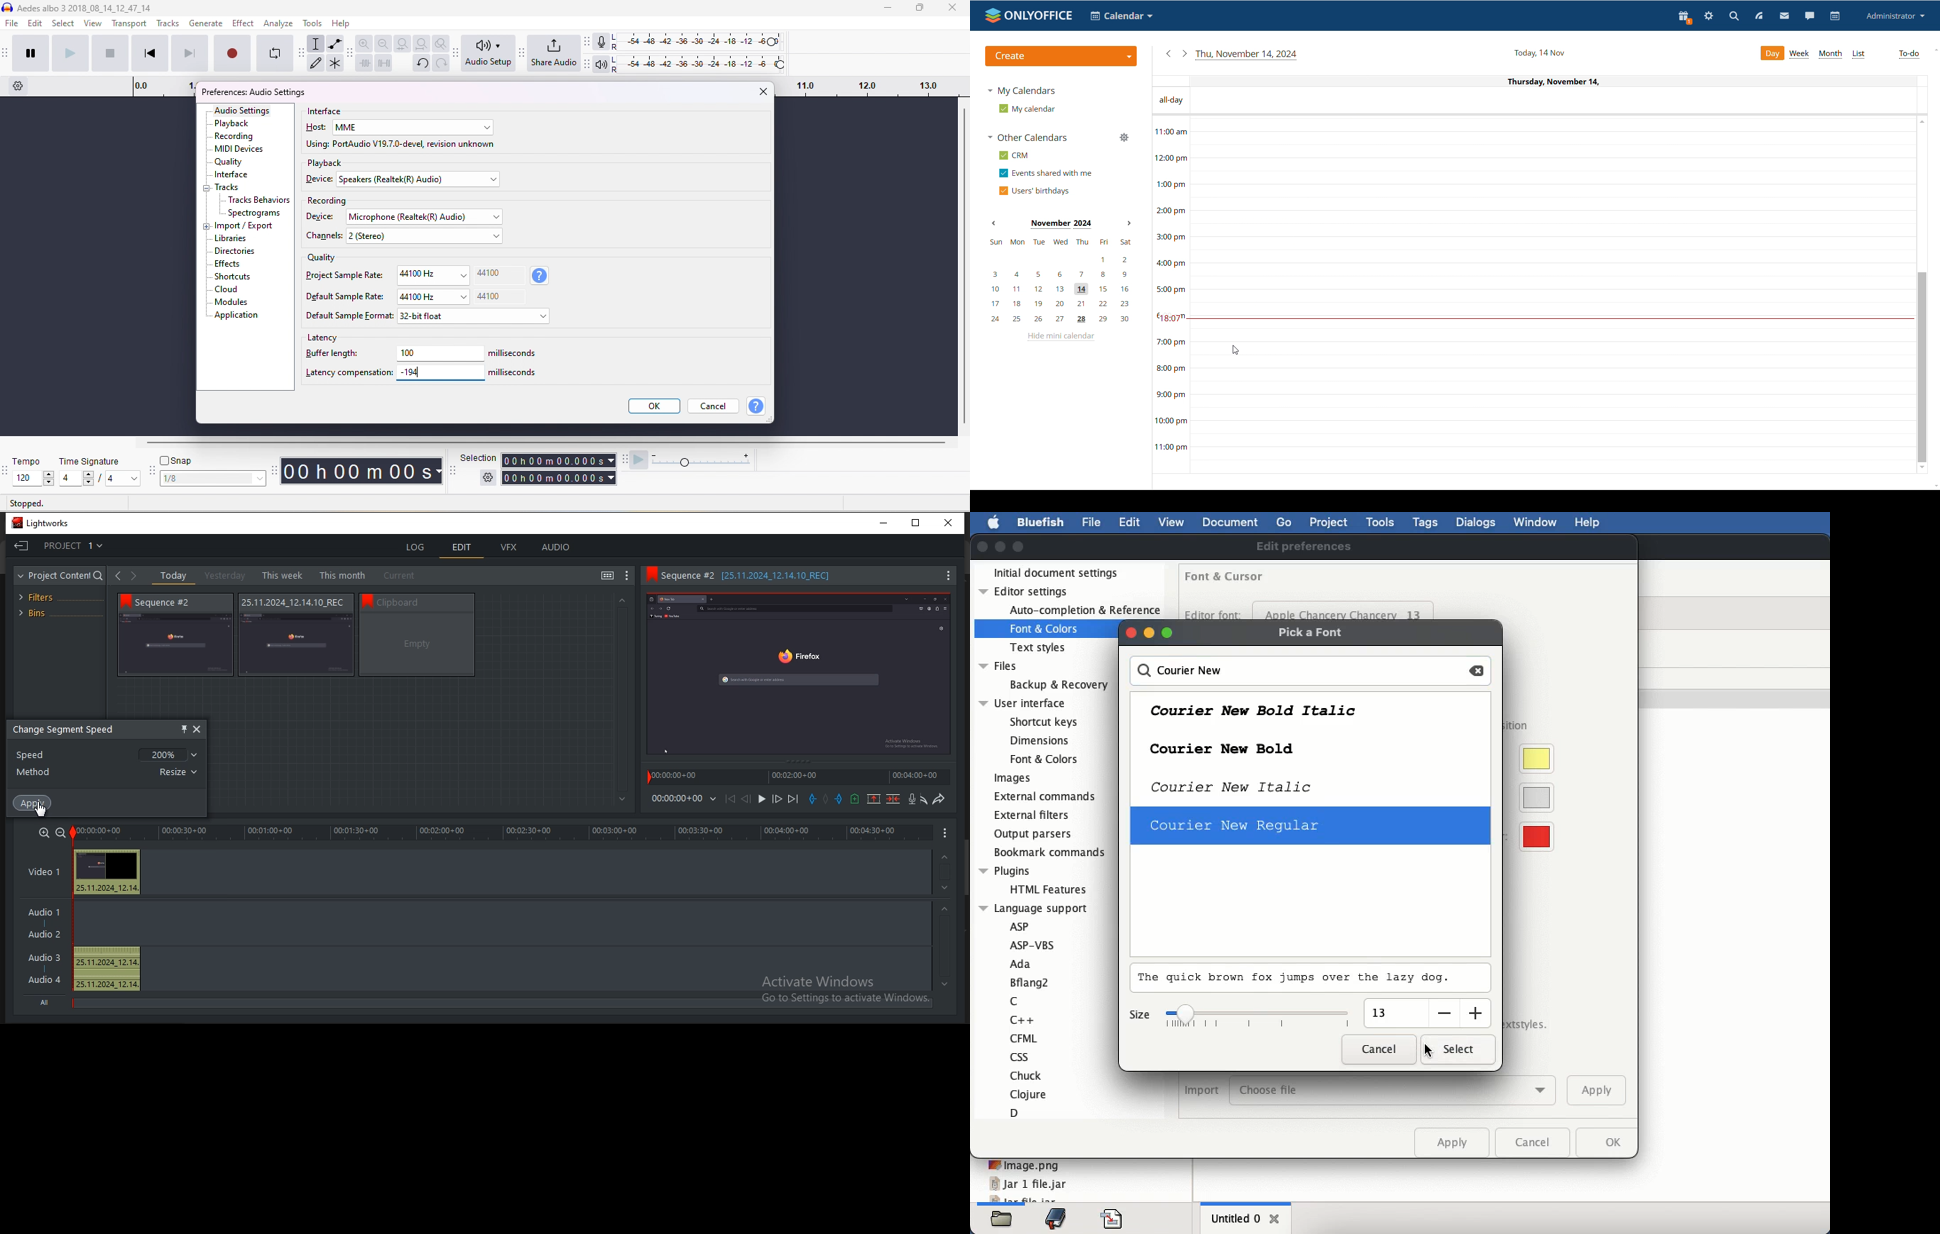 This screenshot has height=1260, width=1960. Describe the element at coordinates (950, 984) in the screenshot. I see `timeline navigation up arrow` at that location.